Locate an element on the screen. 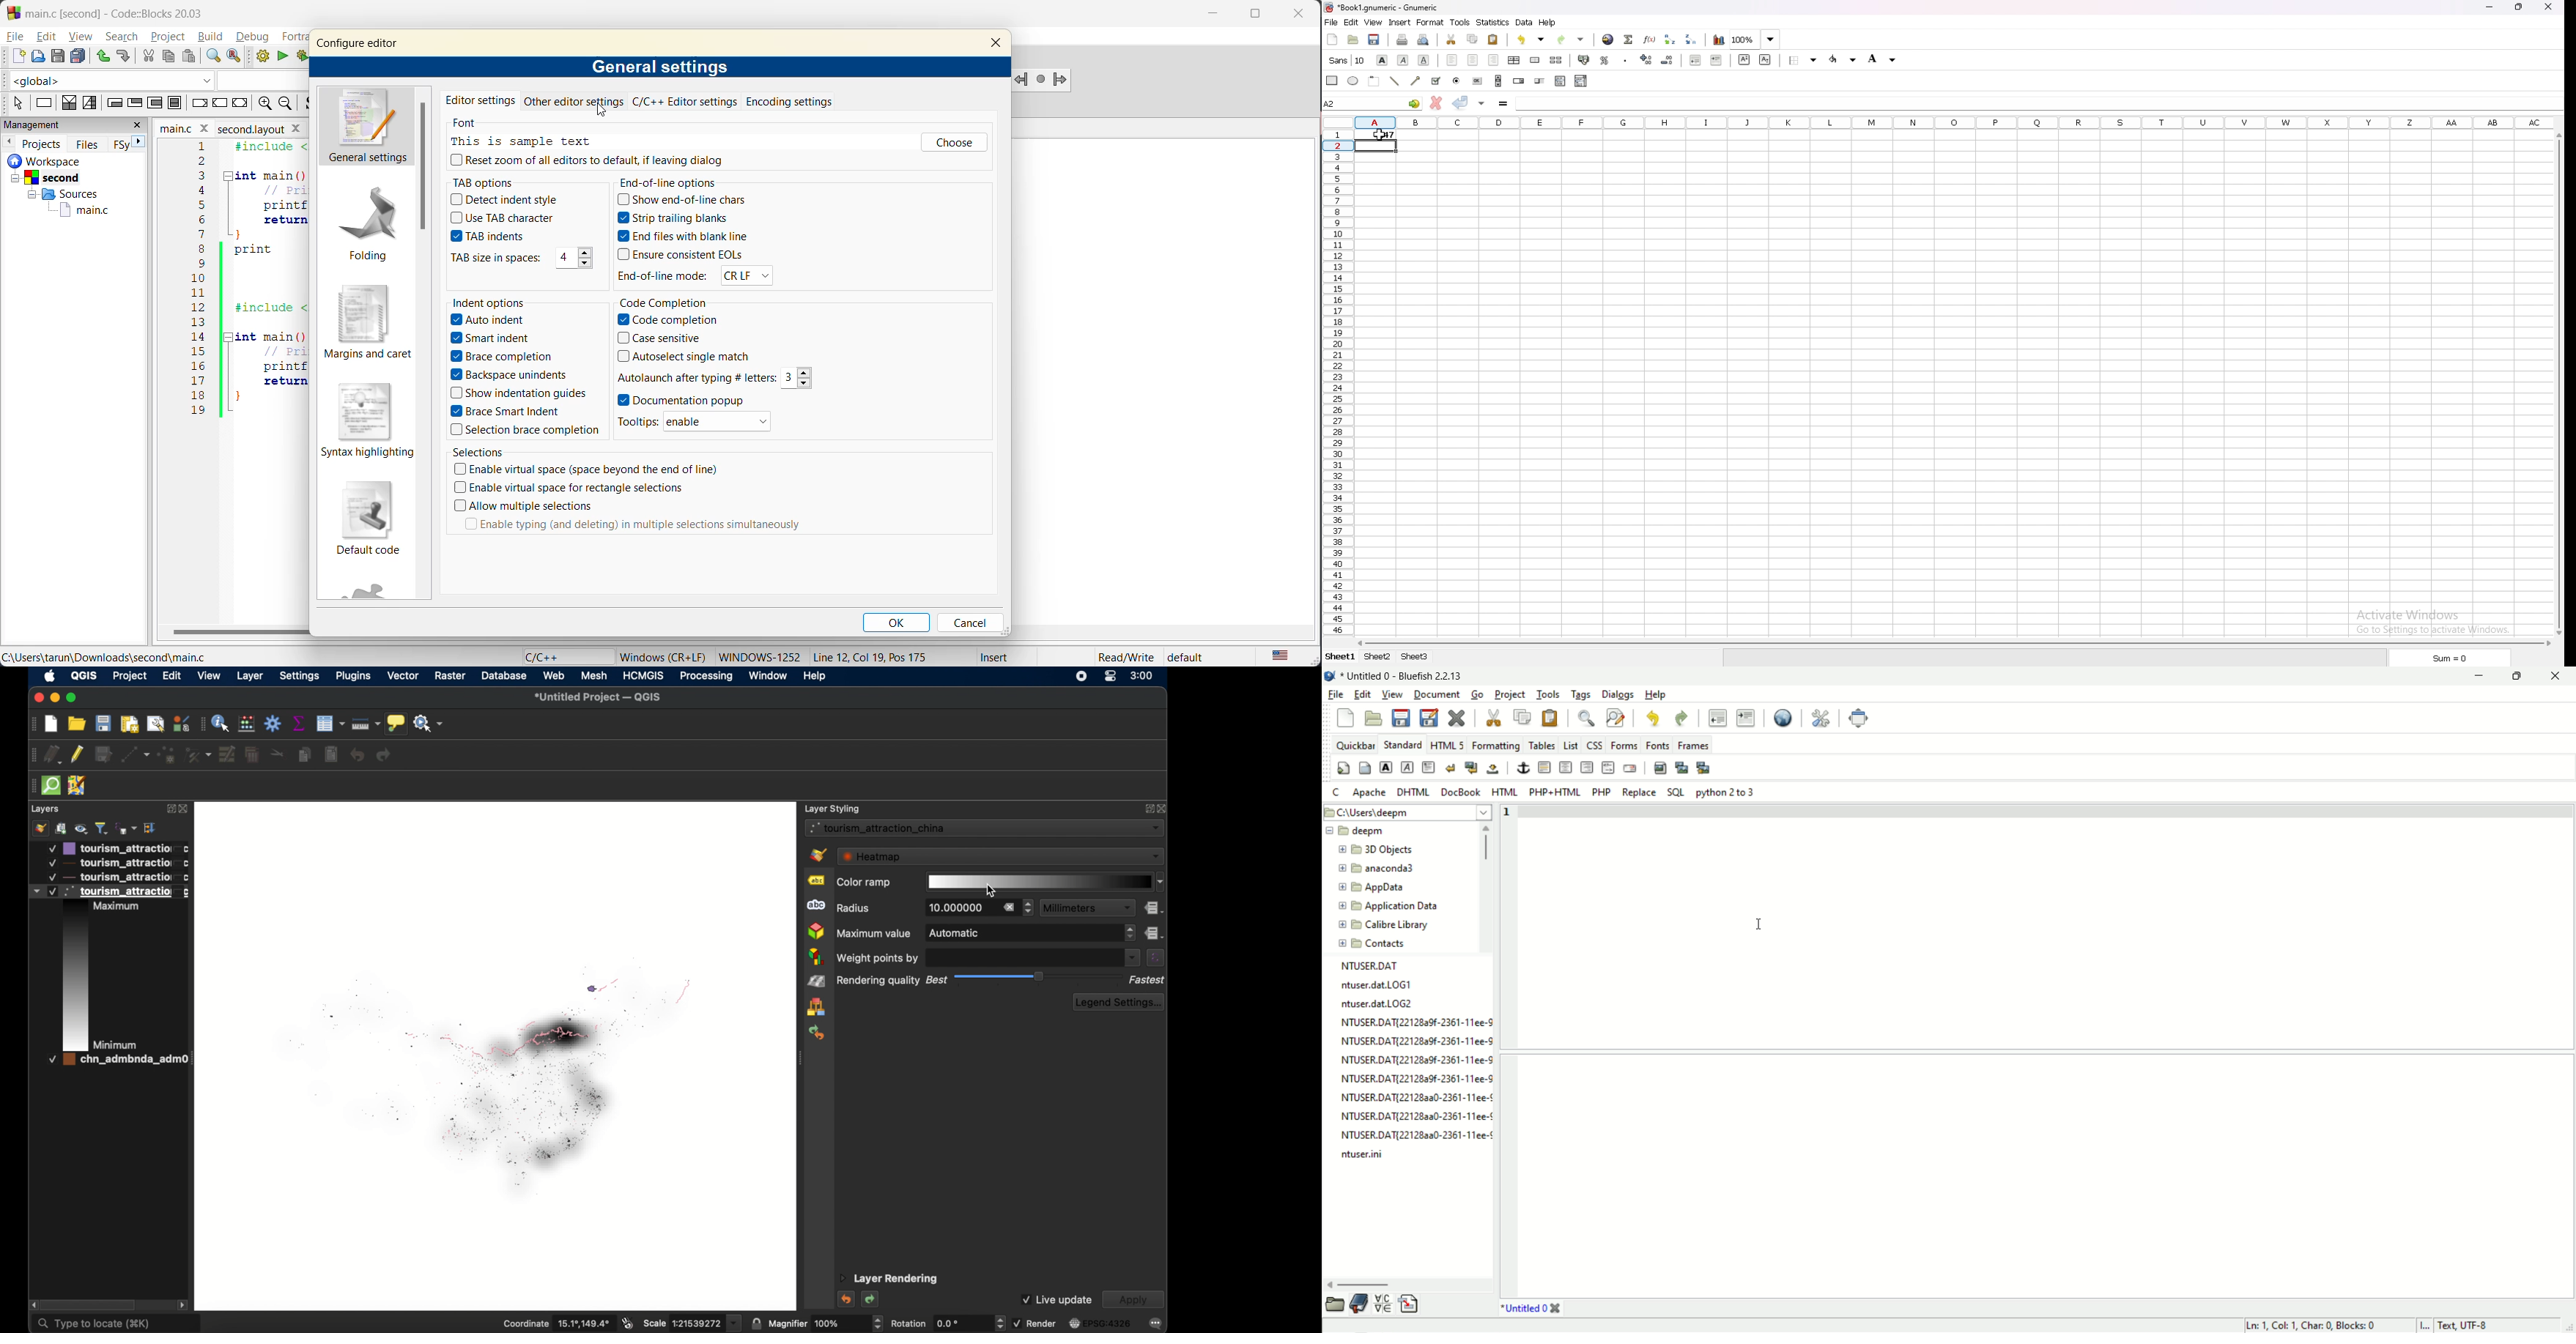  indent options is located at coordinates (527, 302).